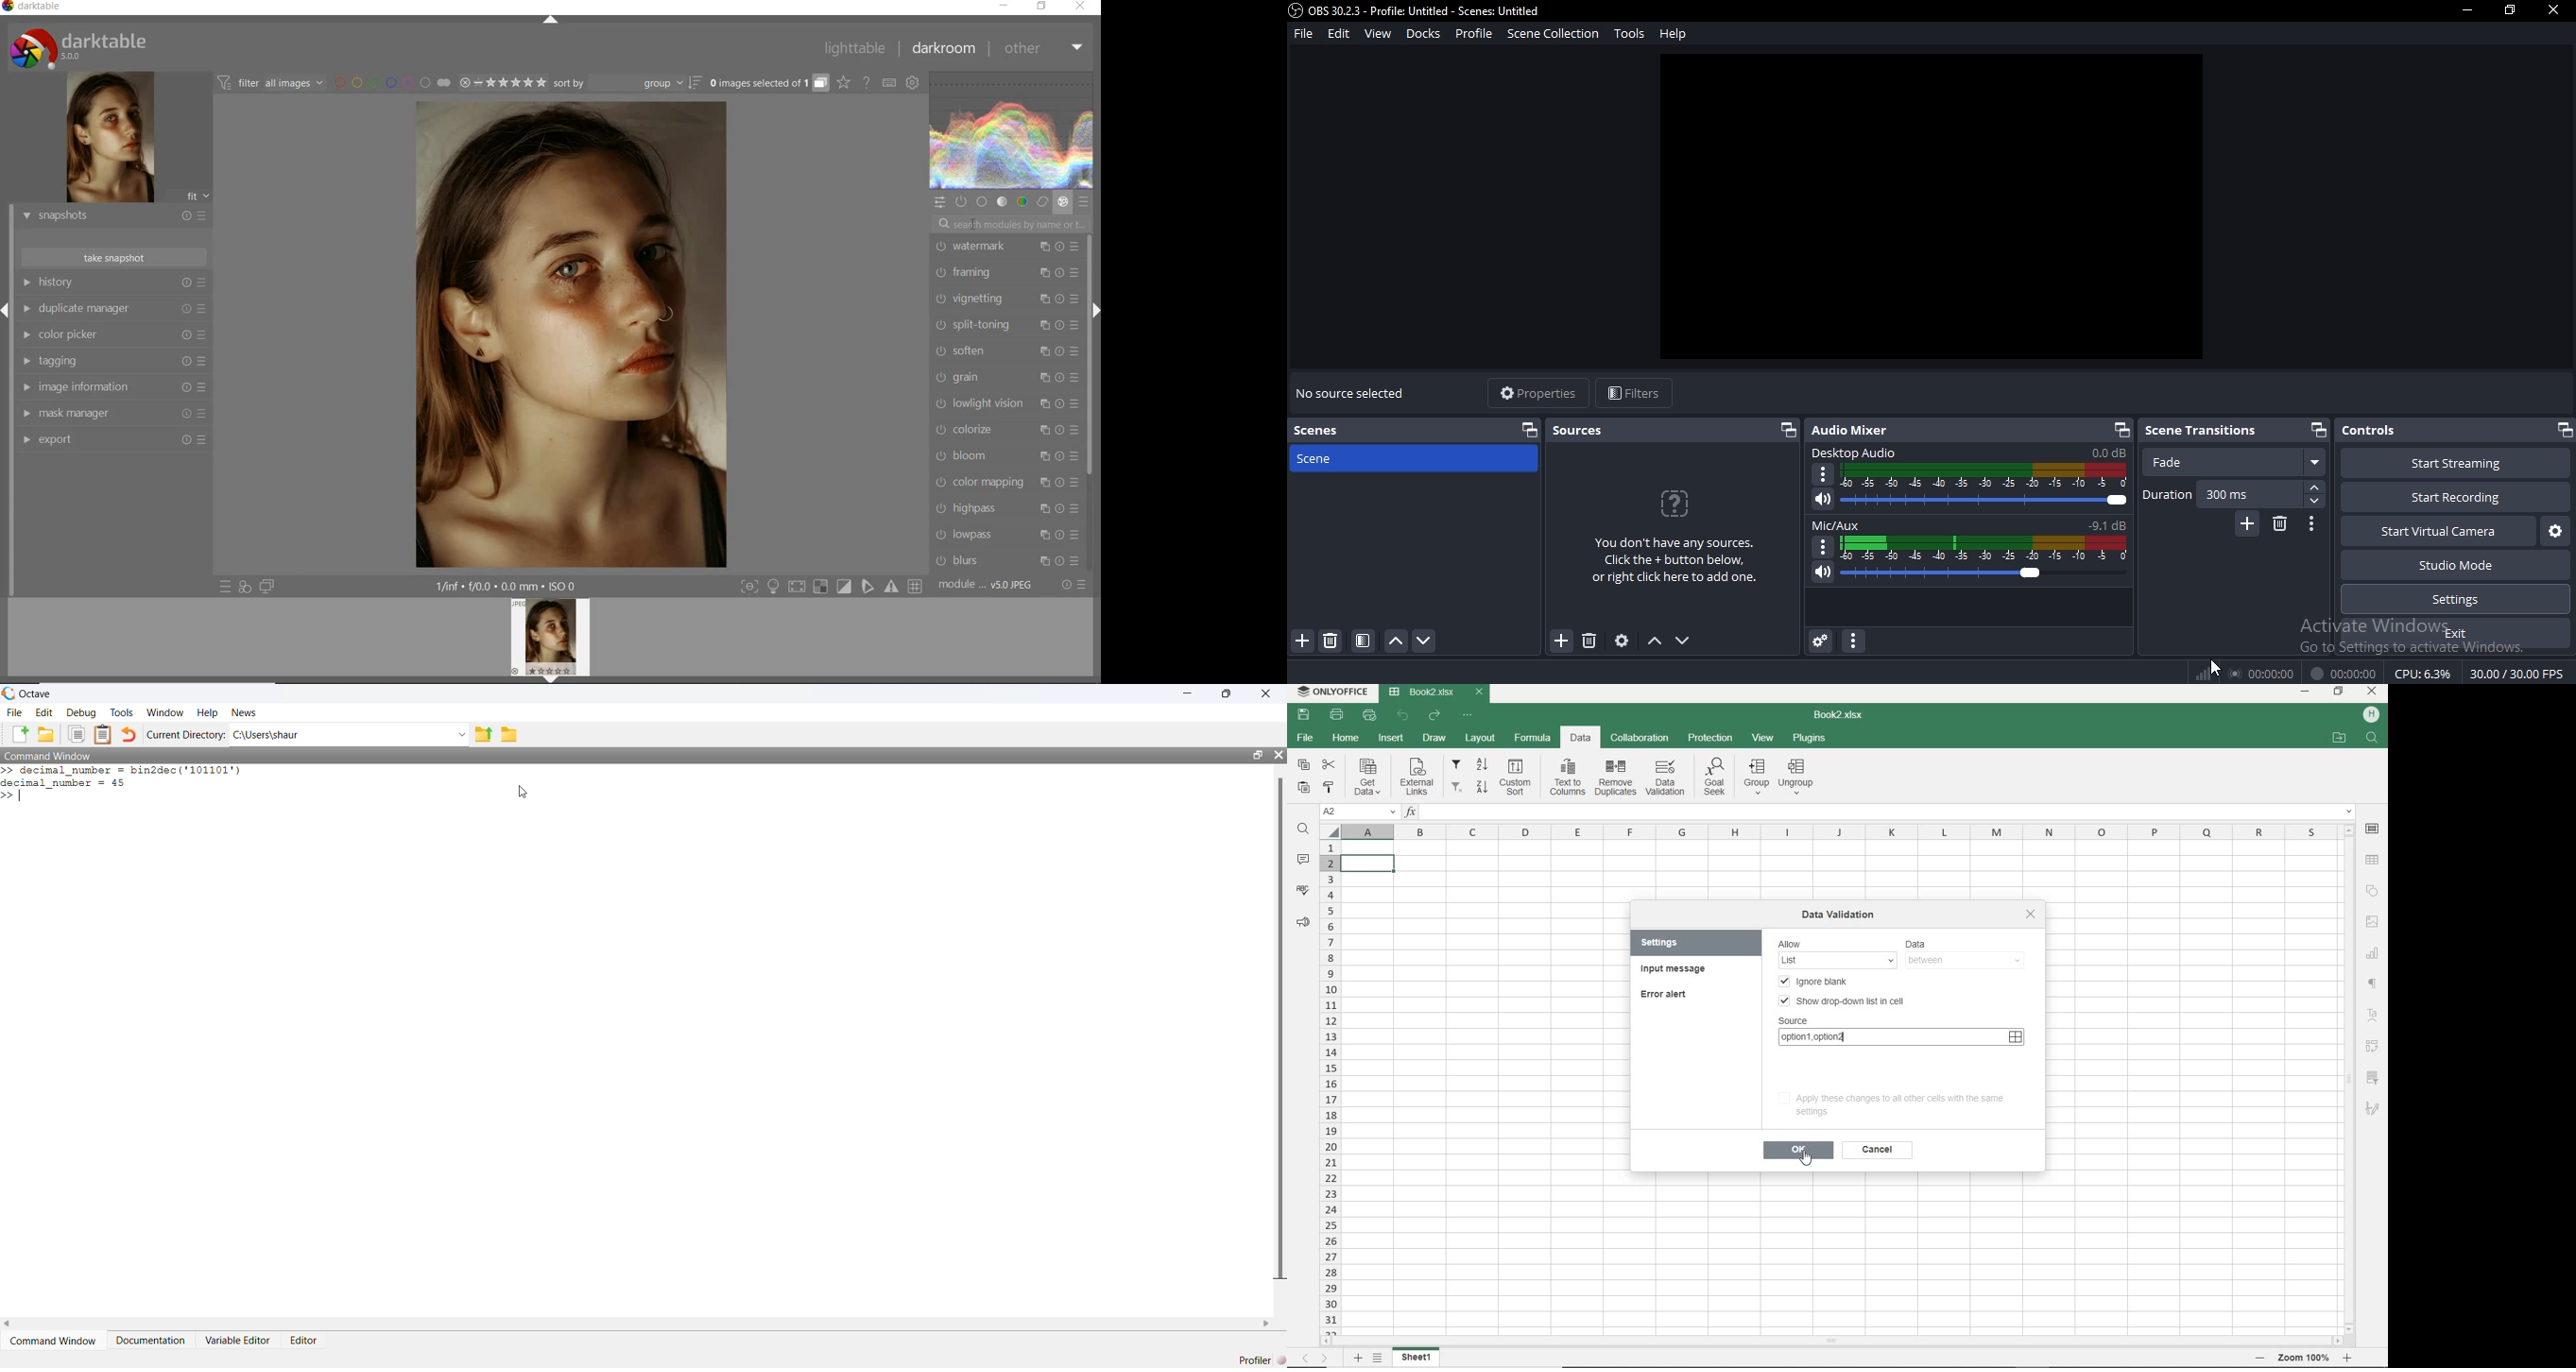 This screenshot has height=1372, width=2576. I want to click on add sources, so click(1561, 642).